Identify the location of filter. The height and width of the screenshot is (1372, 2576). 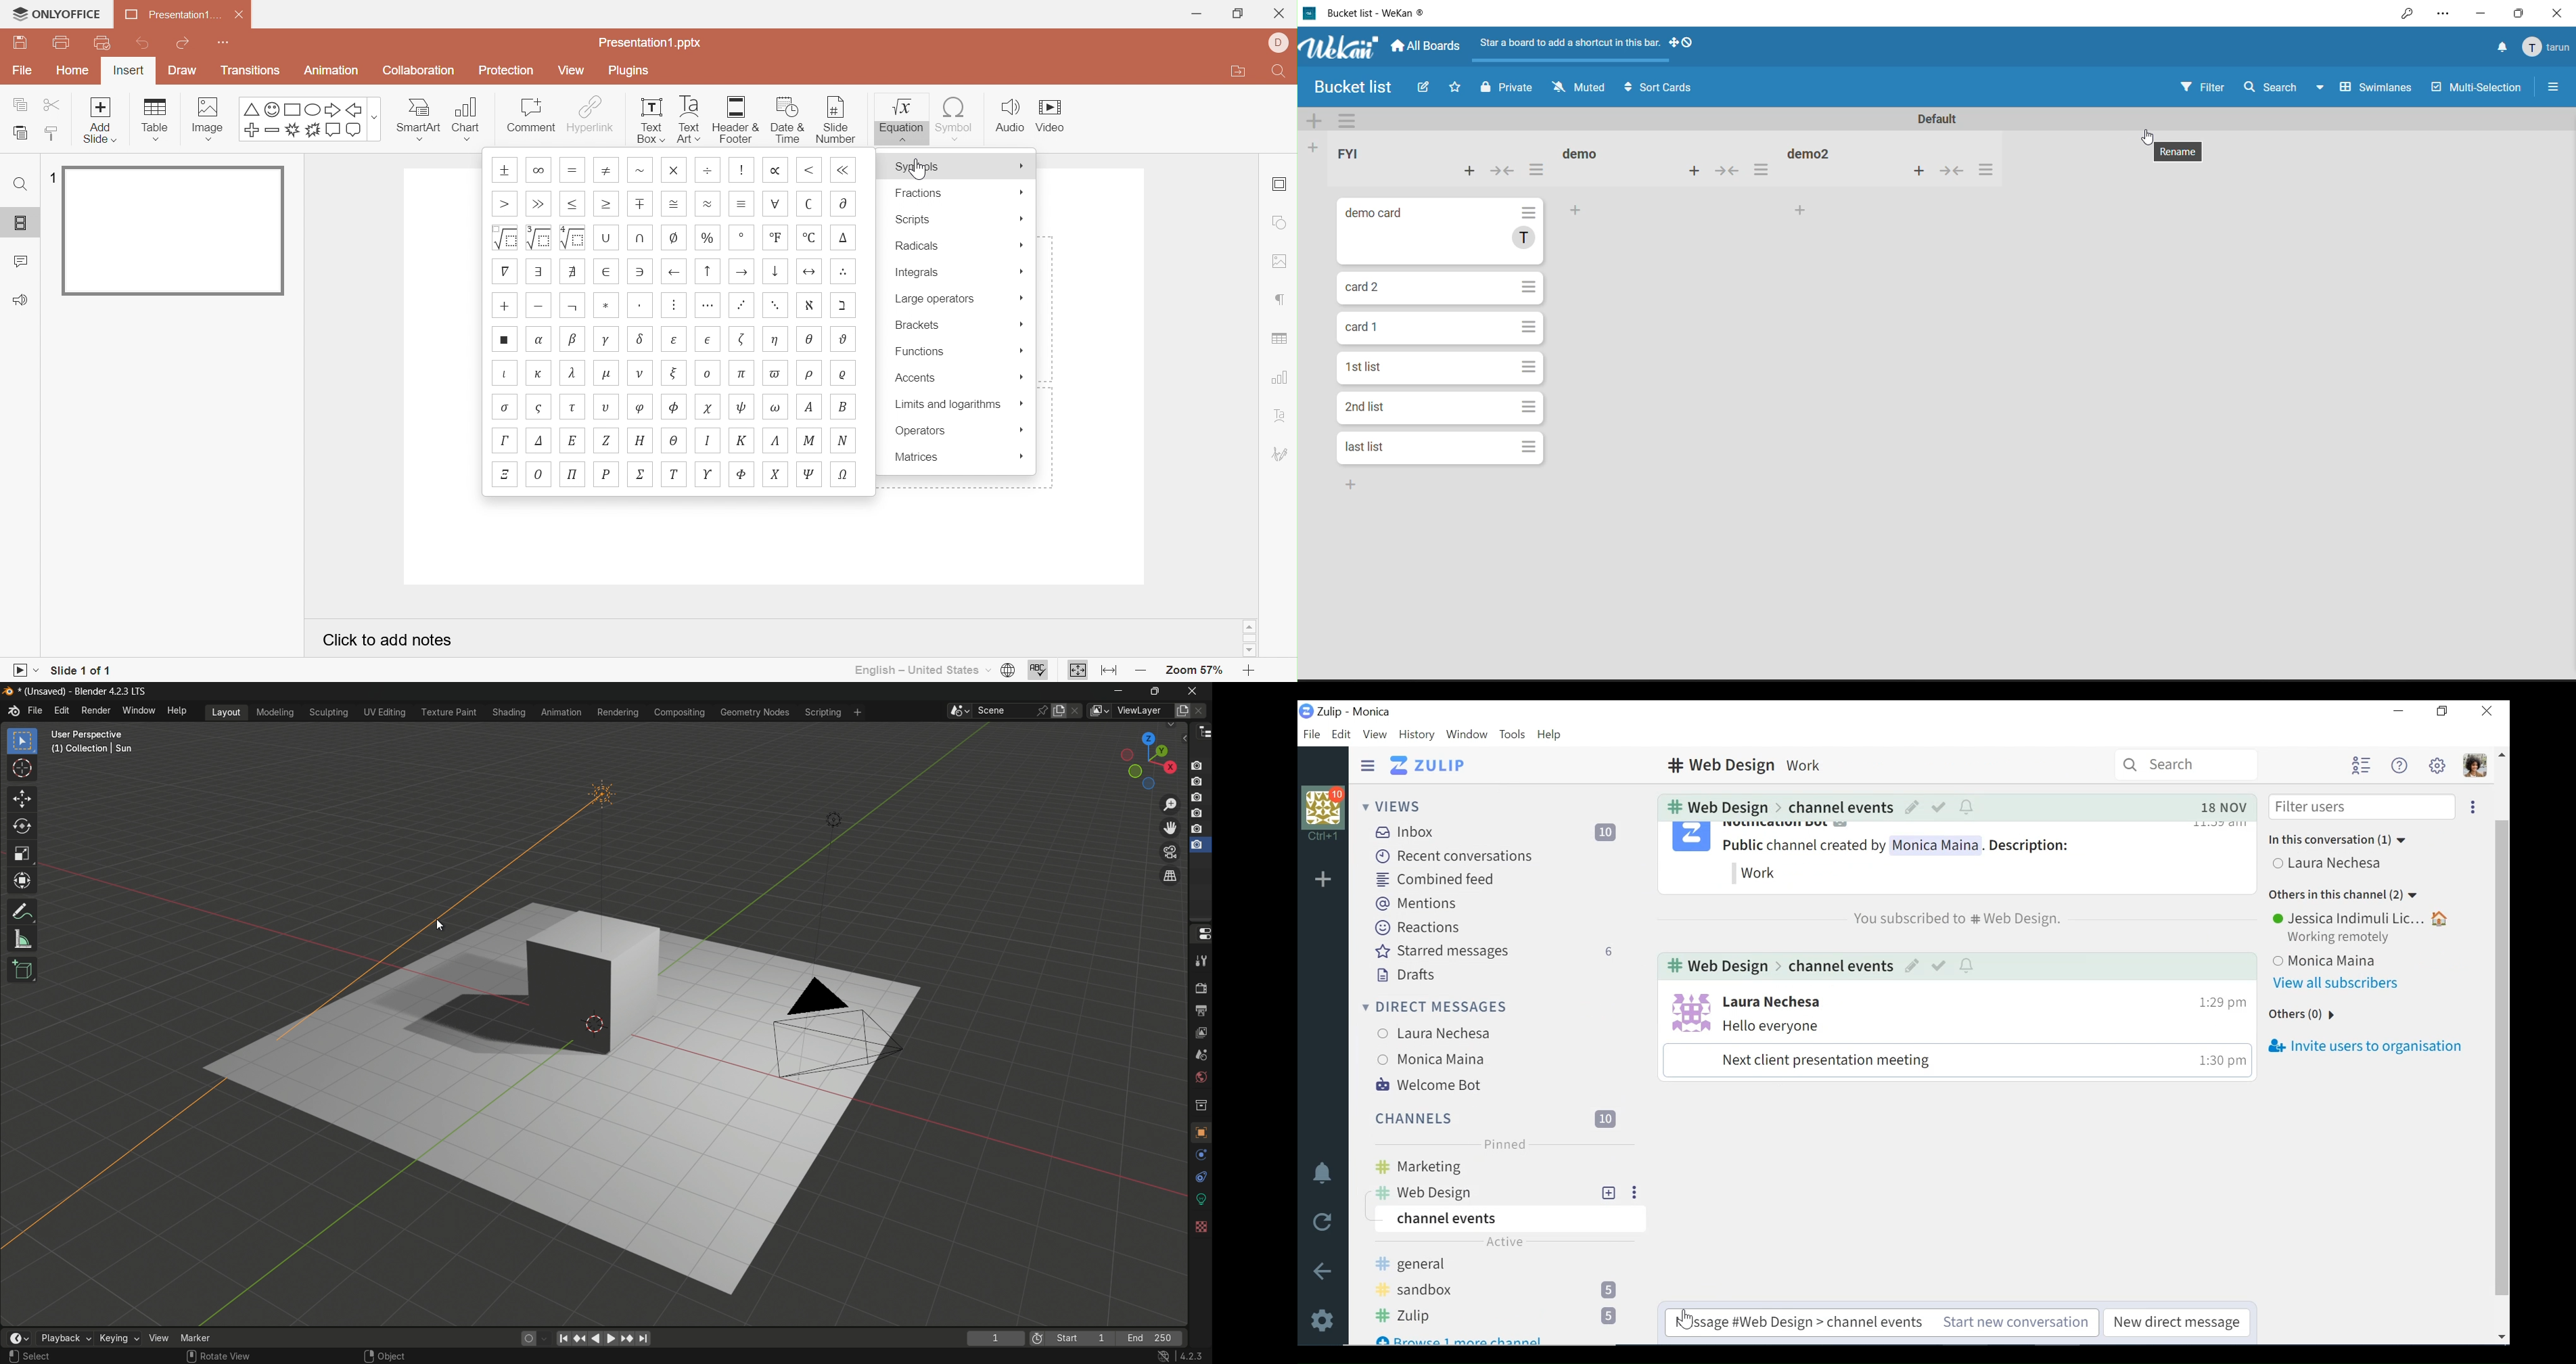
(2202, 87).